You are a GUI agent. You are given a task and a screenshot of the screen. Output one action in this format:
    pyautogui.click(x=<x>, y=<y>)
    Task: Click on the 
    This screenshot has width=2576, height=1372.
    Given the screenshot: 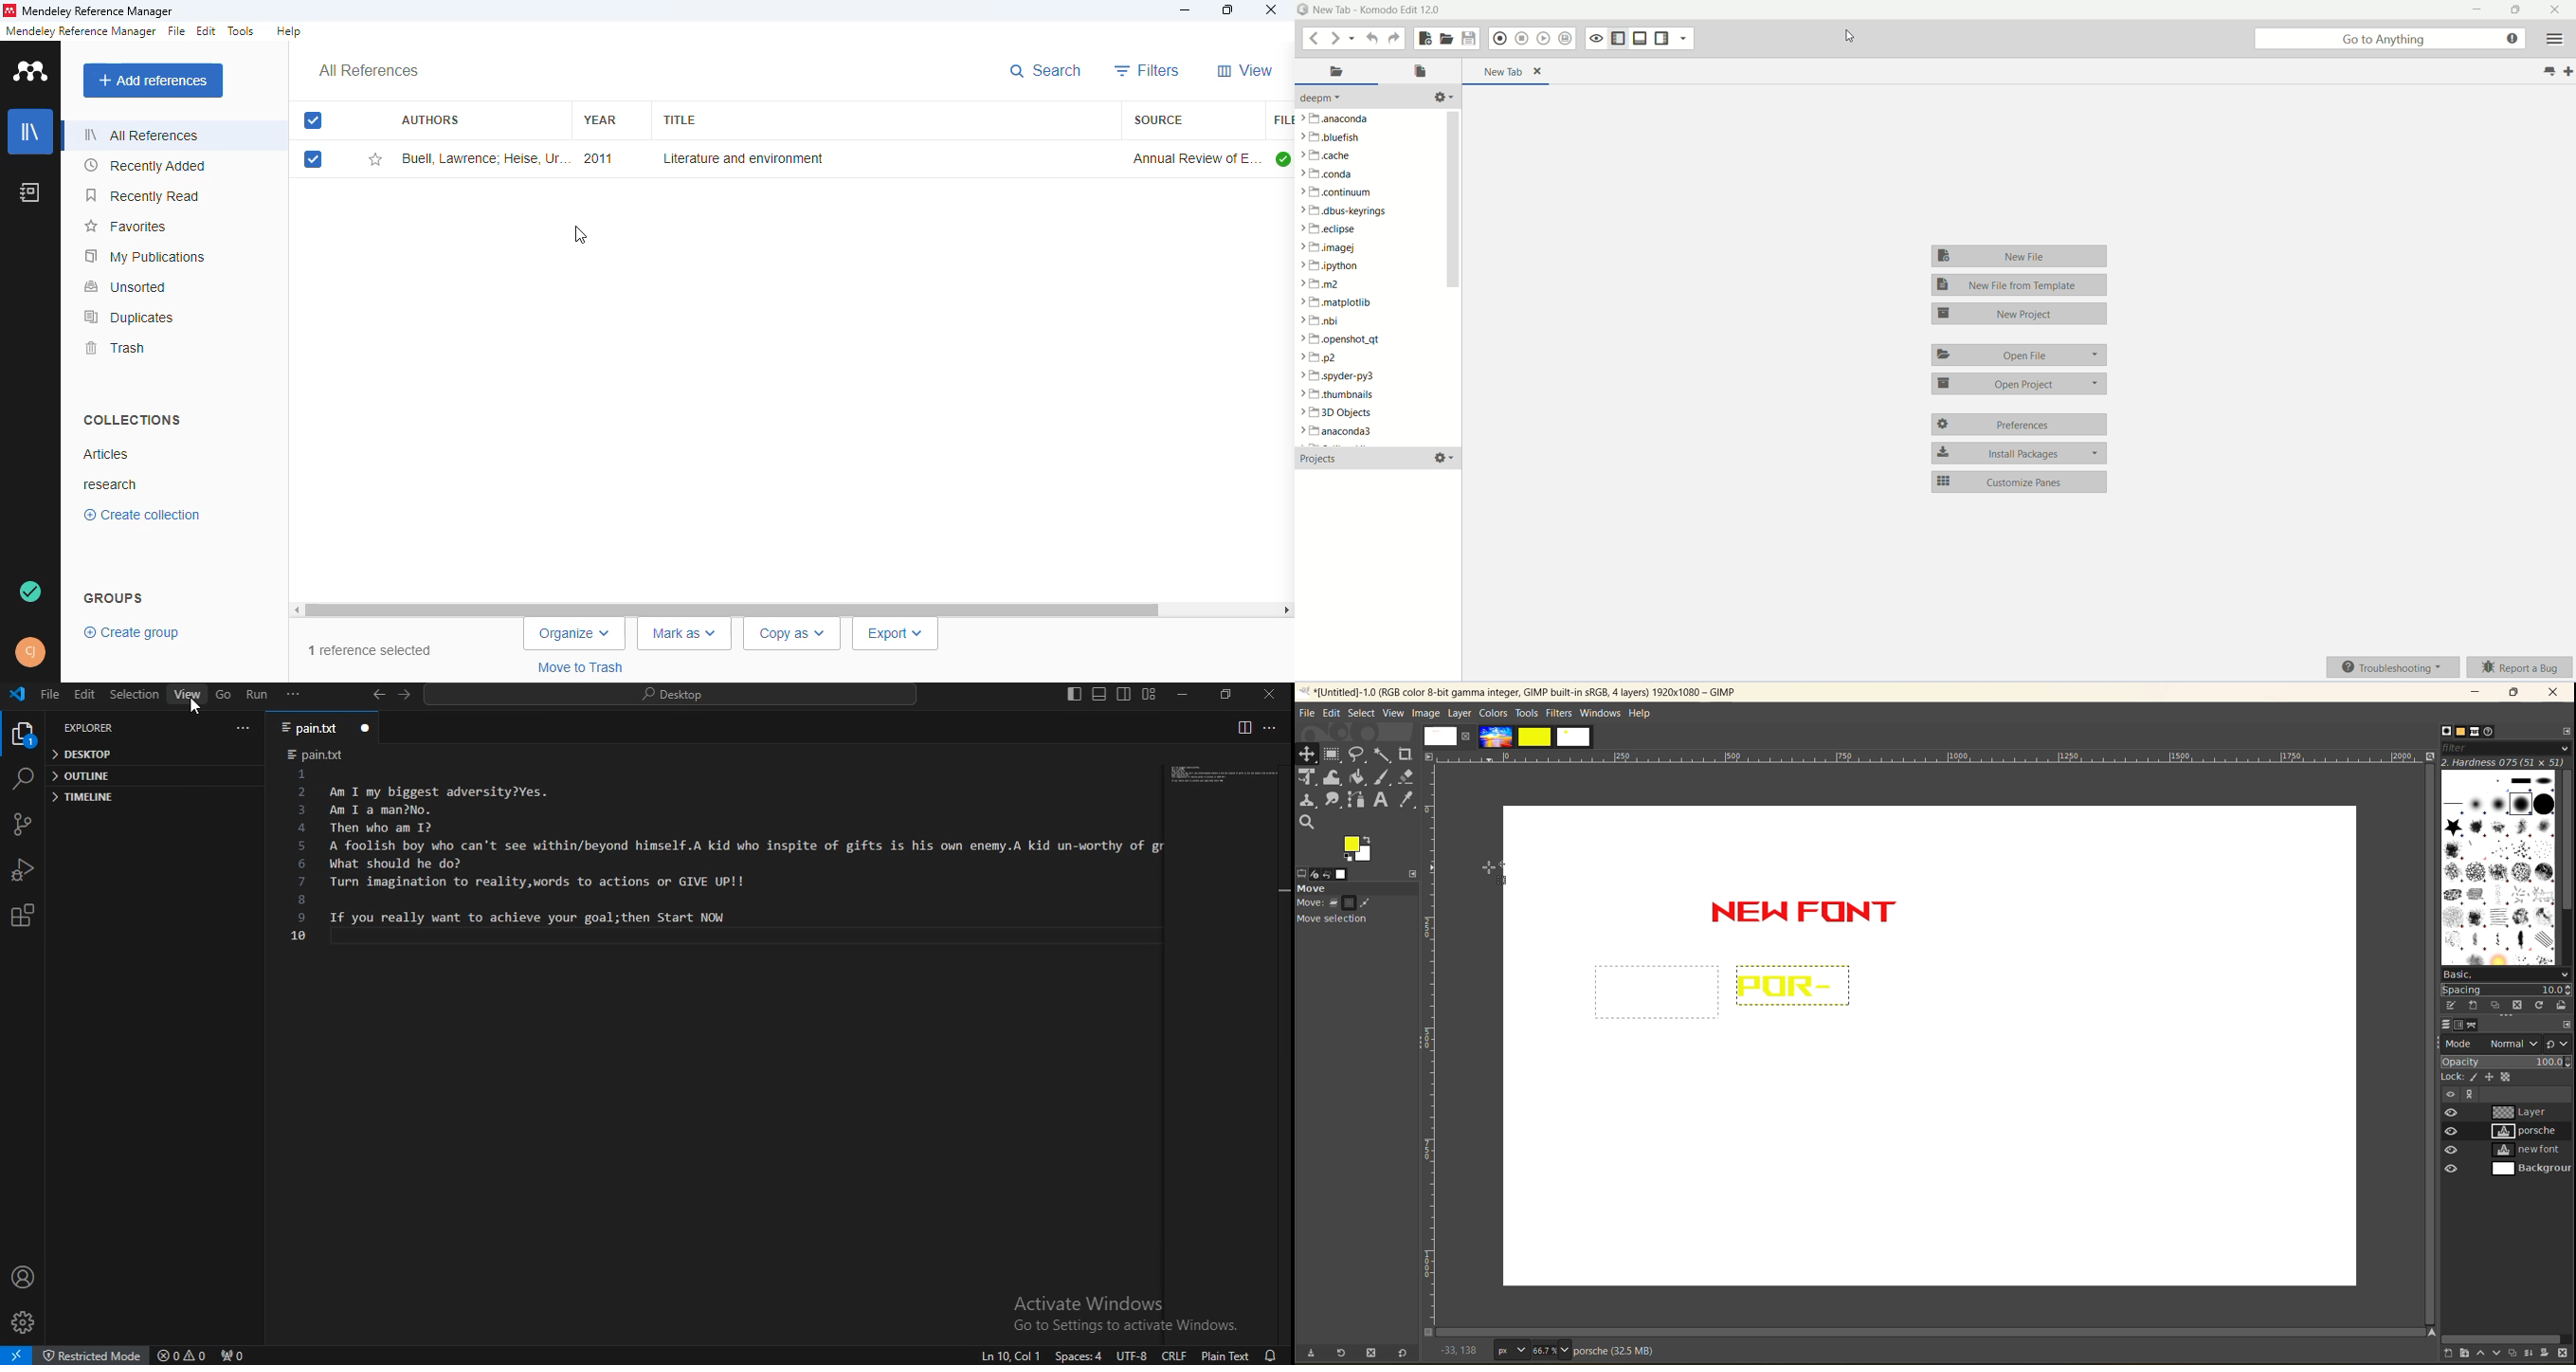 What is the action you would take?
    pyautogui.click(x=2448, y=1094)
    